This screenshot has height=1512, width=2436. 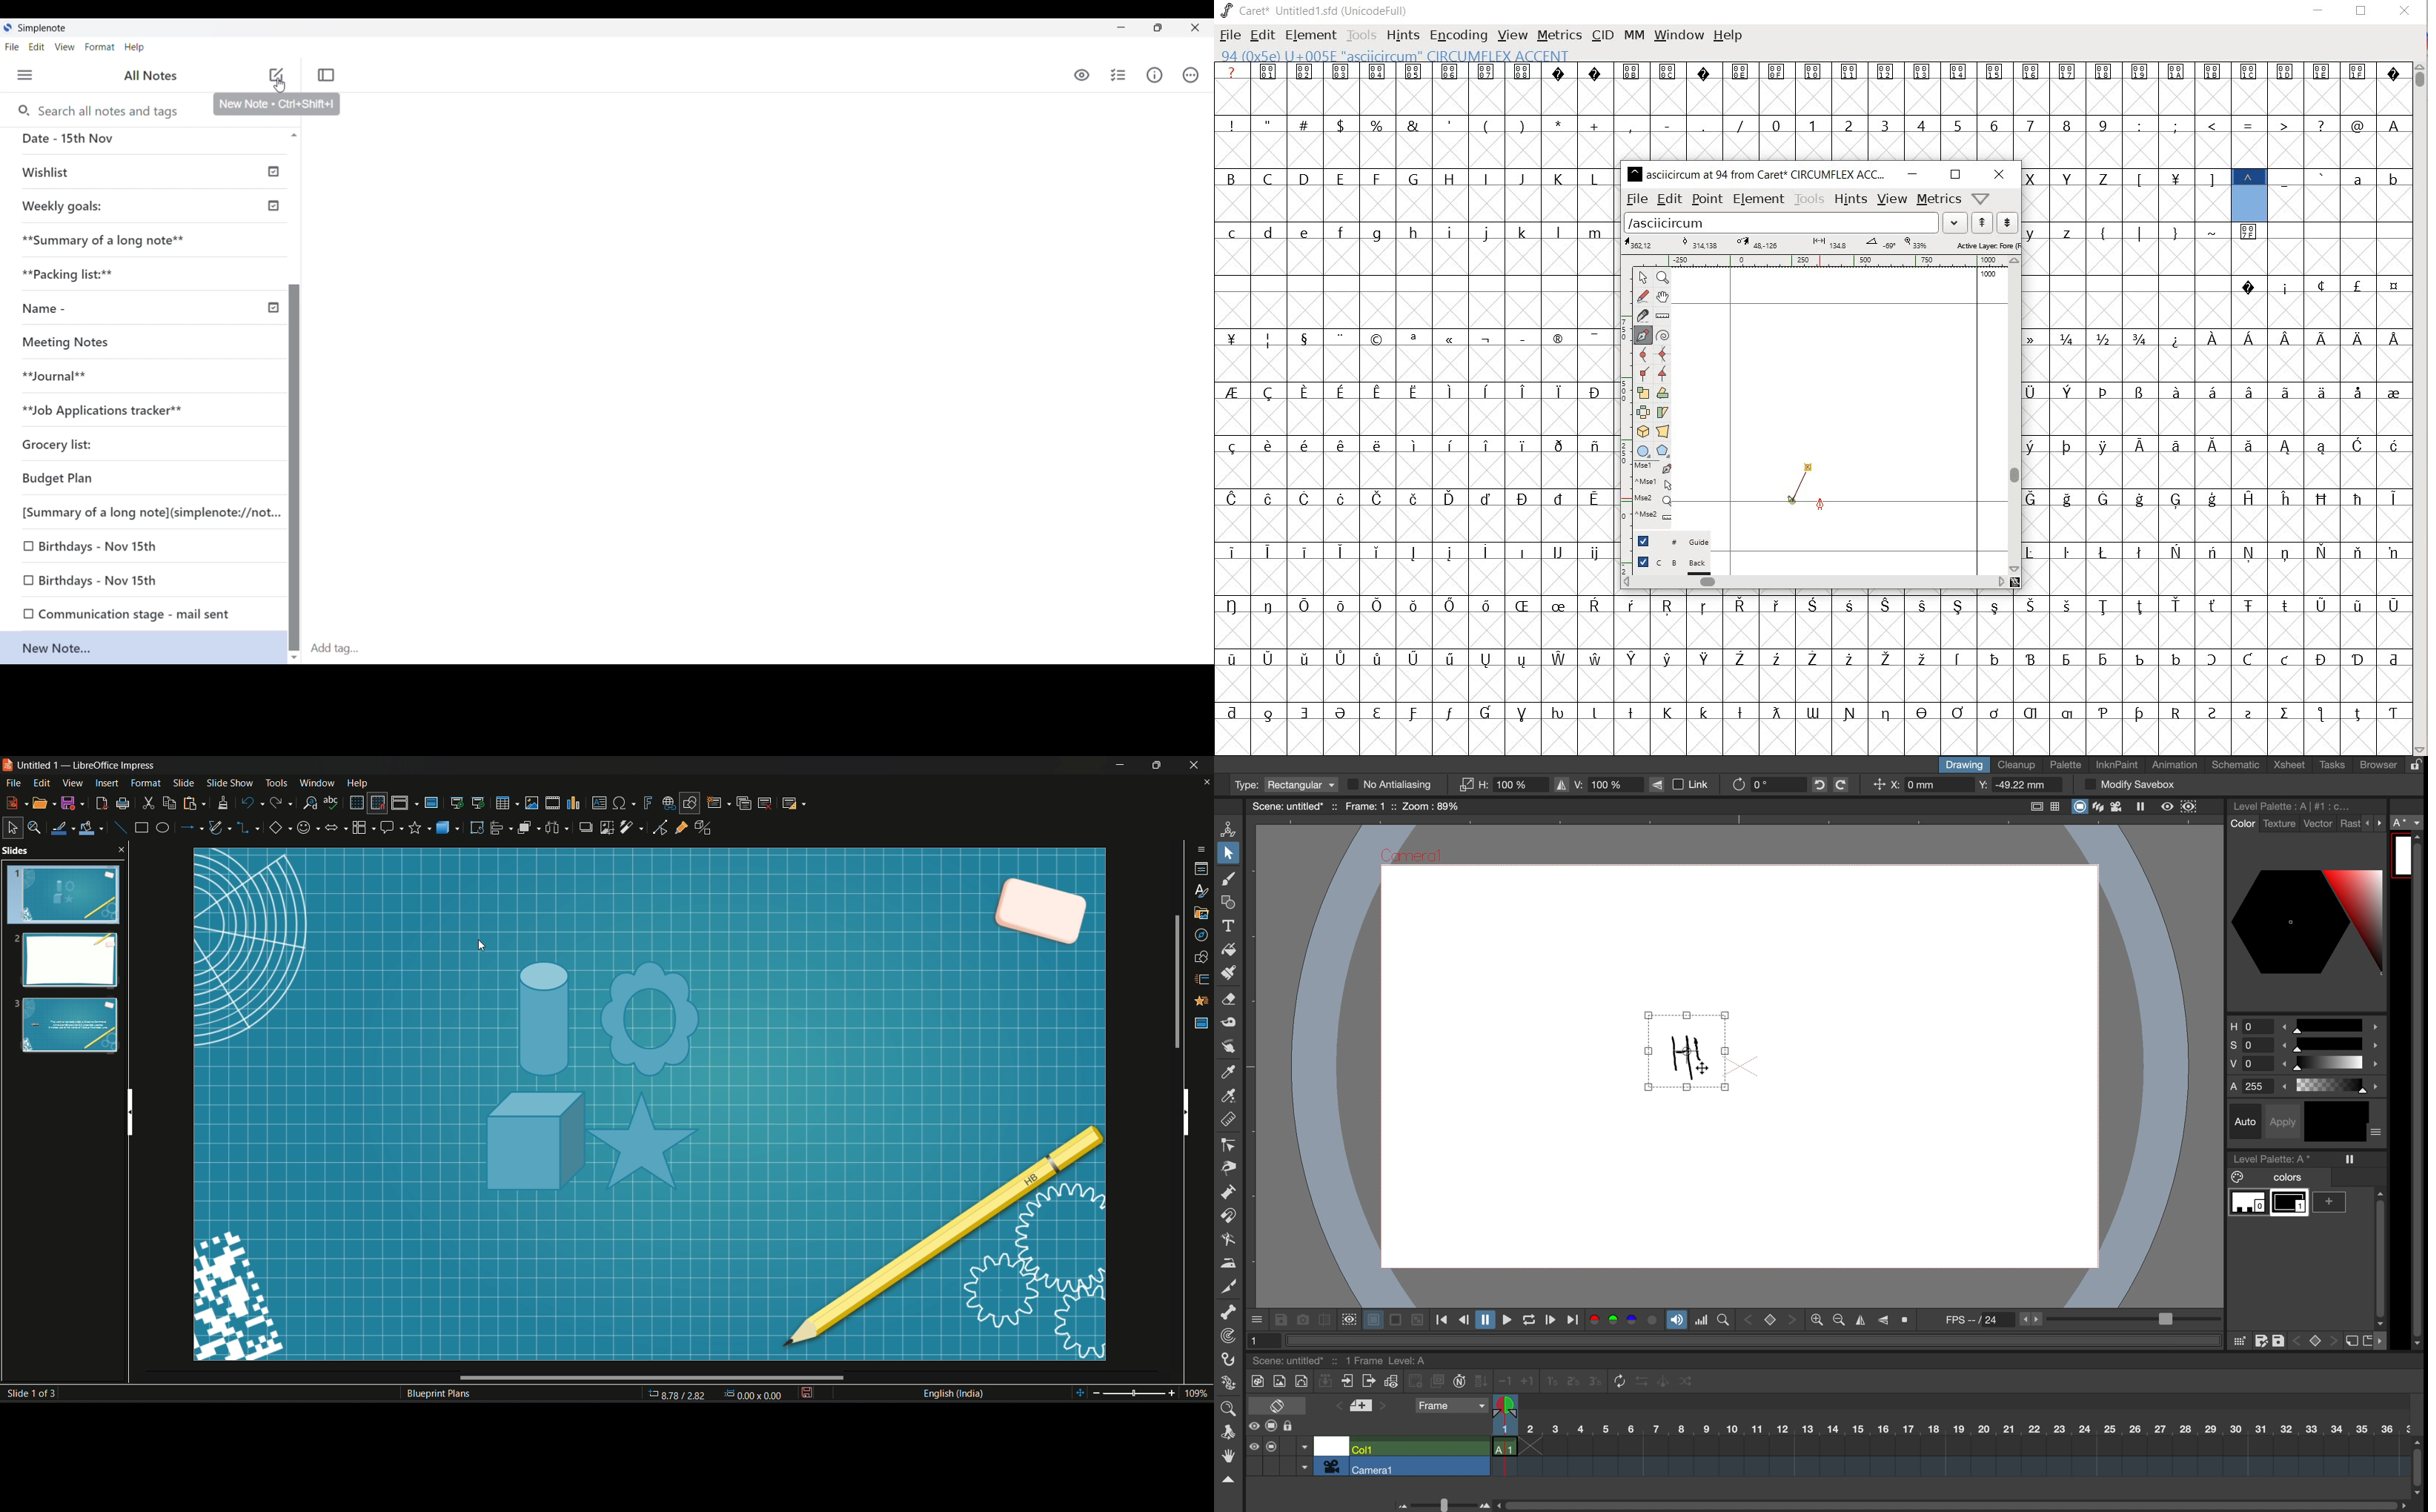 I want to click on cut, so click(x=149, y=803).